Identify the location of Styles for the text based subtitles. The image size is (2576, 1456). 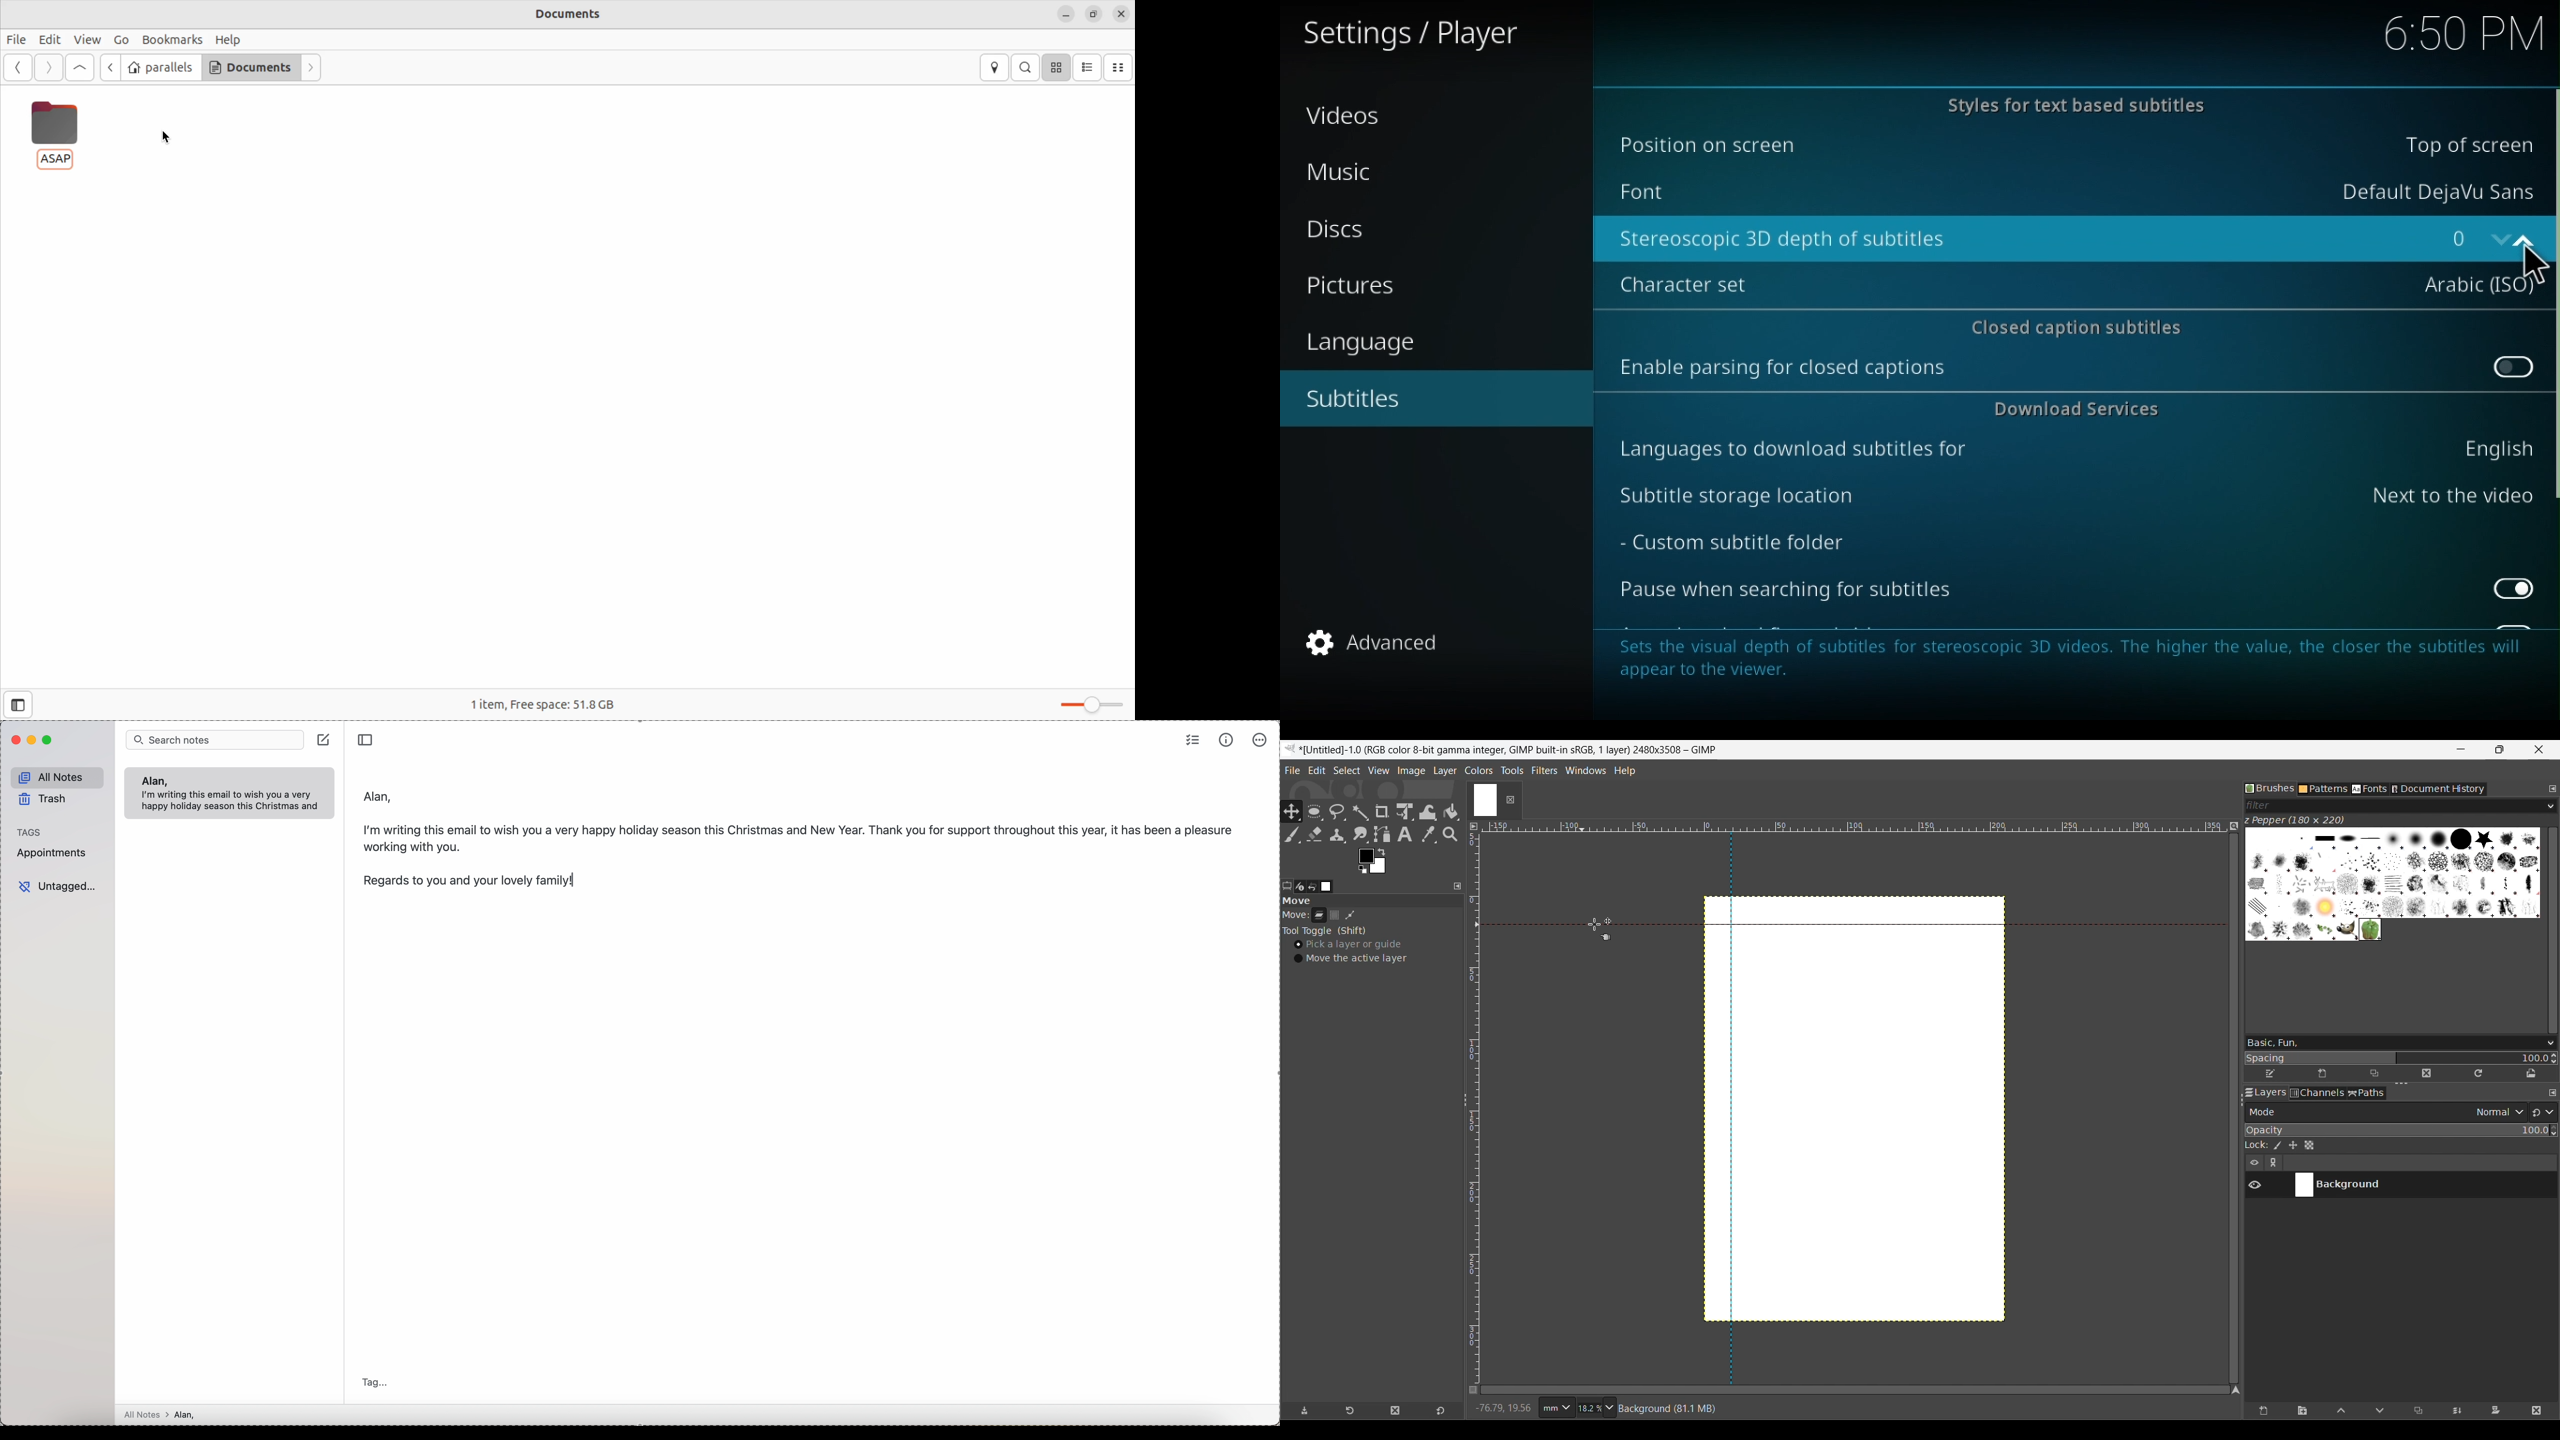
(2067, 103).